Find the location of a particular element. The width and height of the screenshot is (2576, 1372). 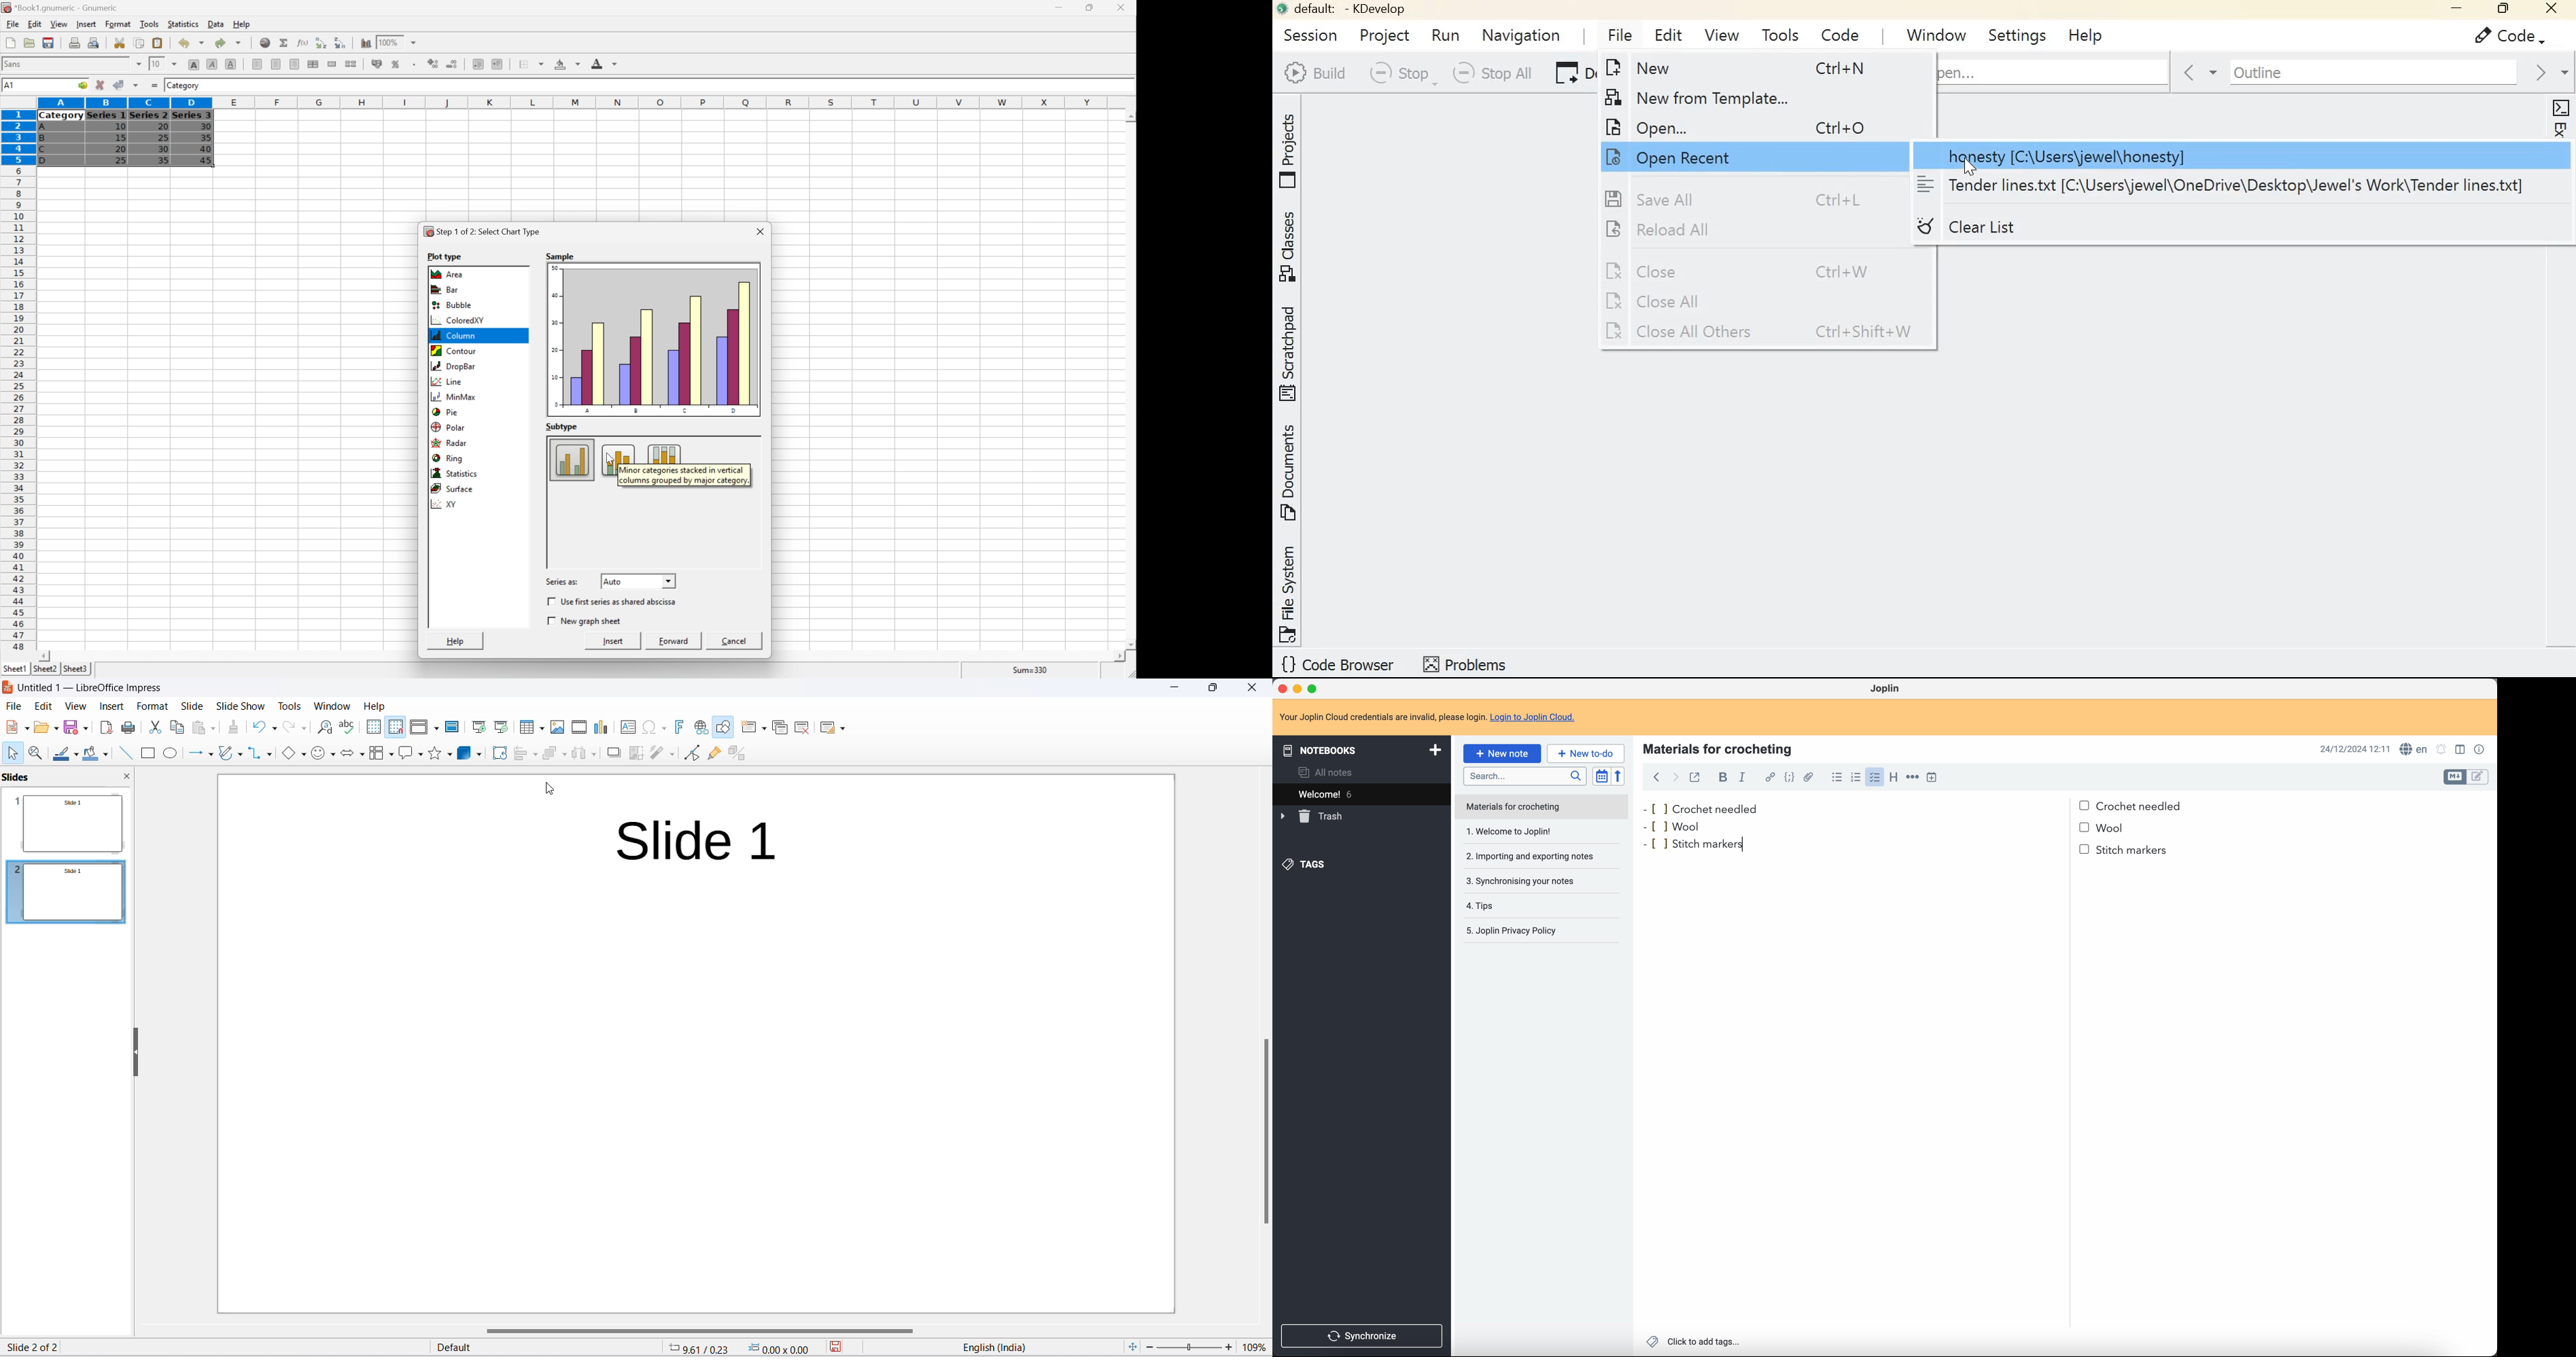

Drop bar is located at coordinates (455, 366).